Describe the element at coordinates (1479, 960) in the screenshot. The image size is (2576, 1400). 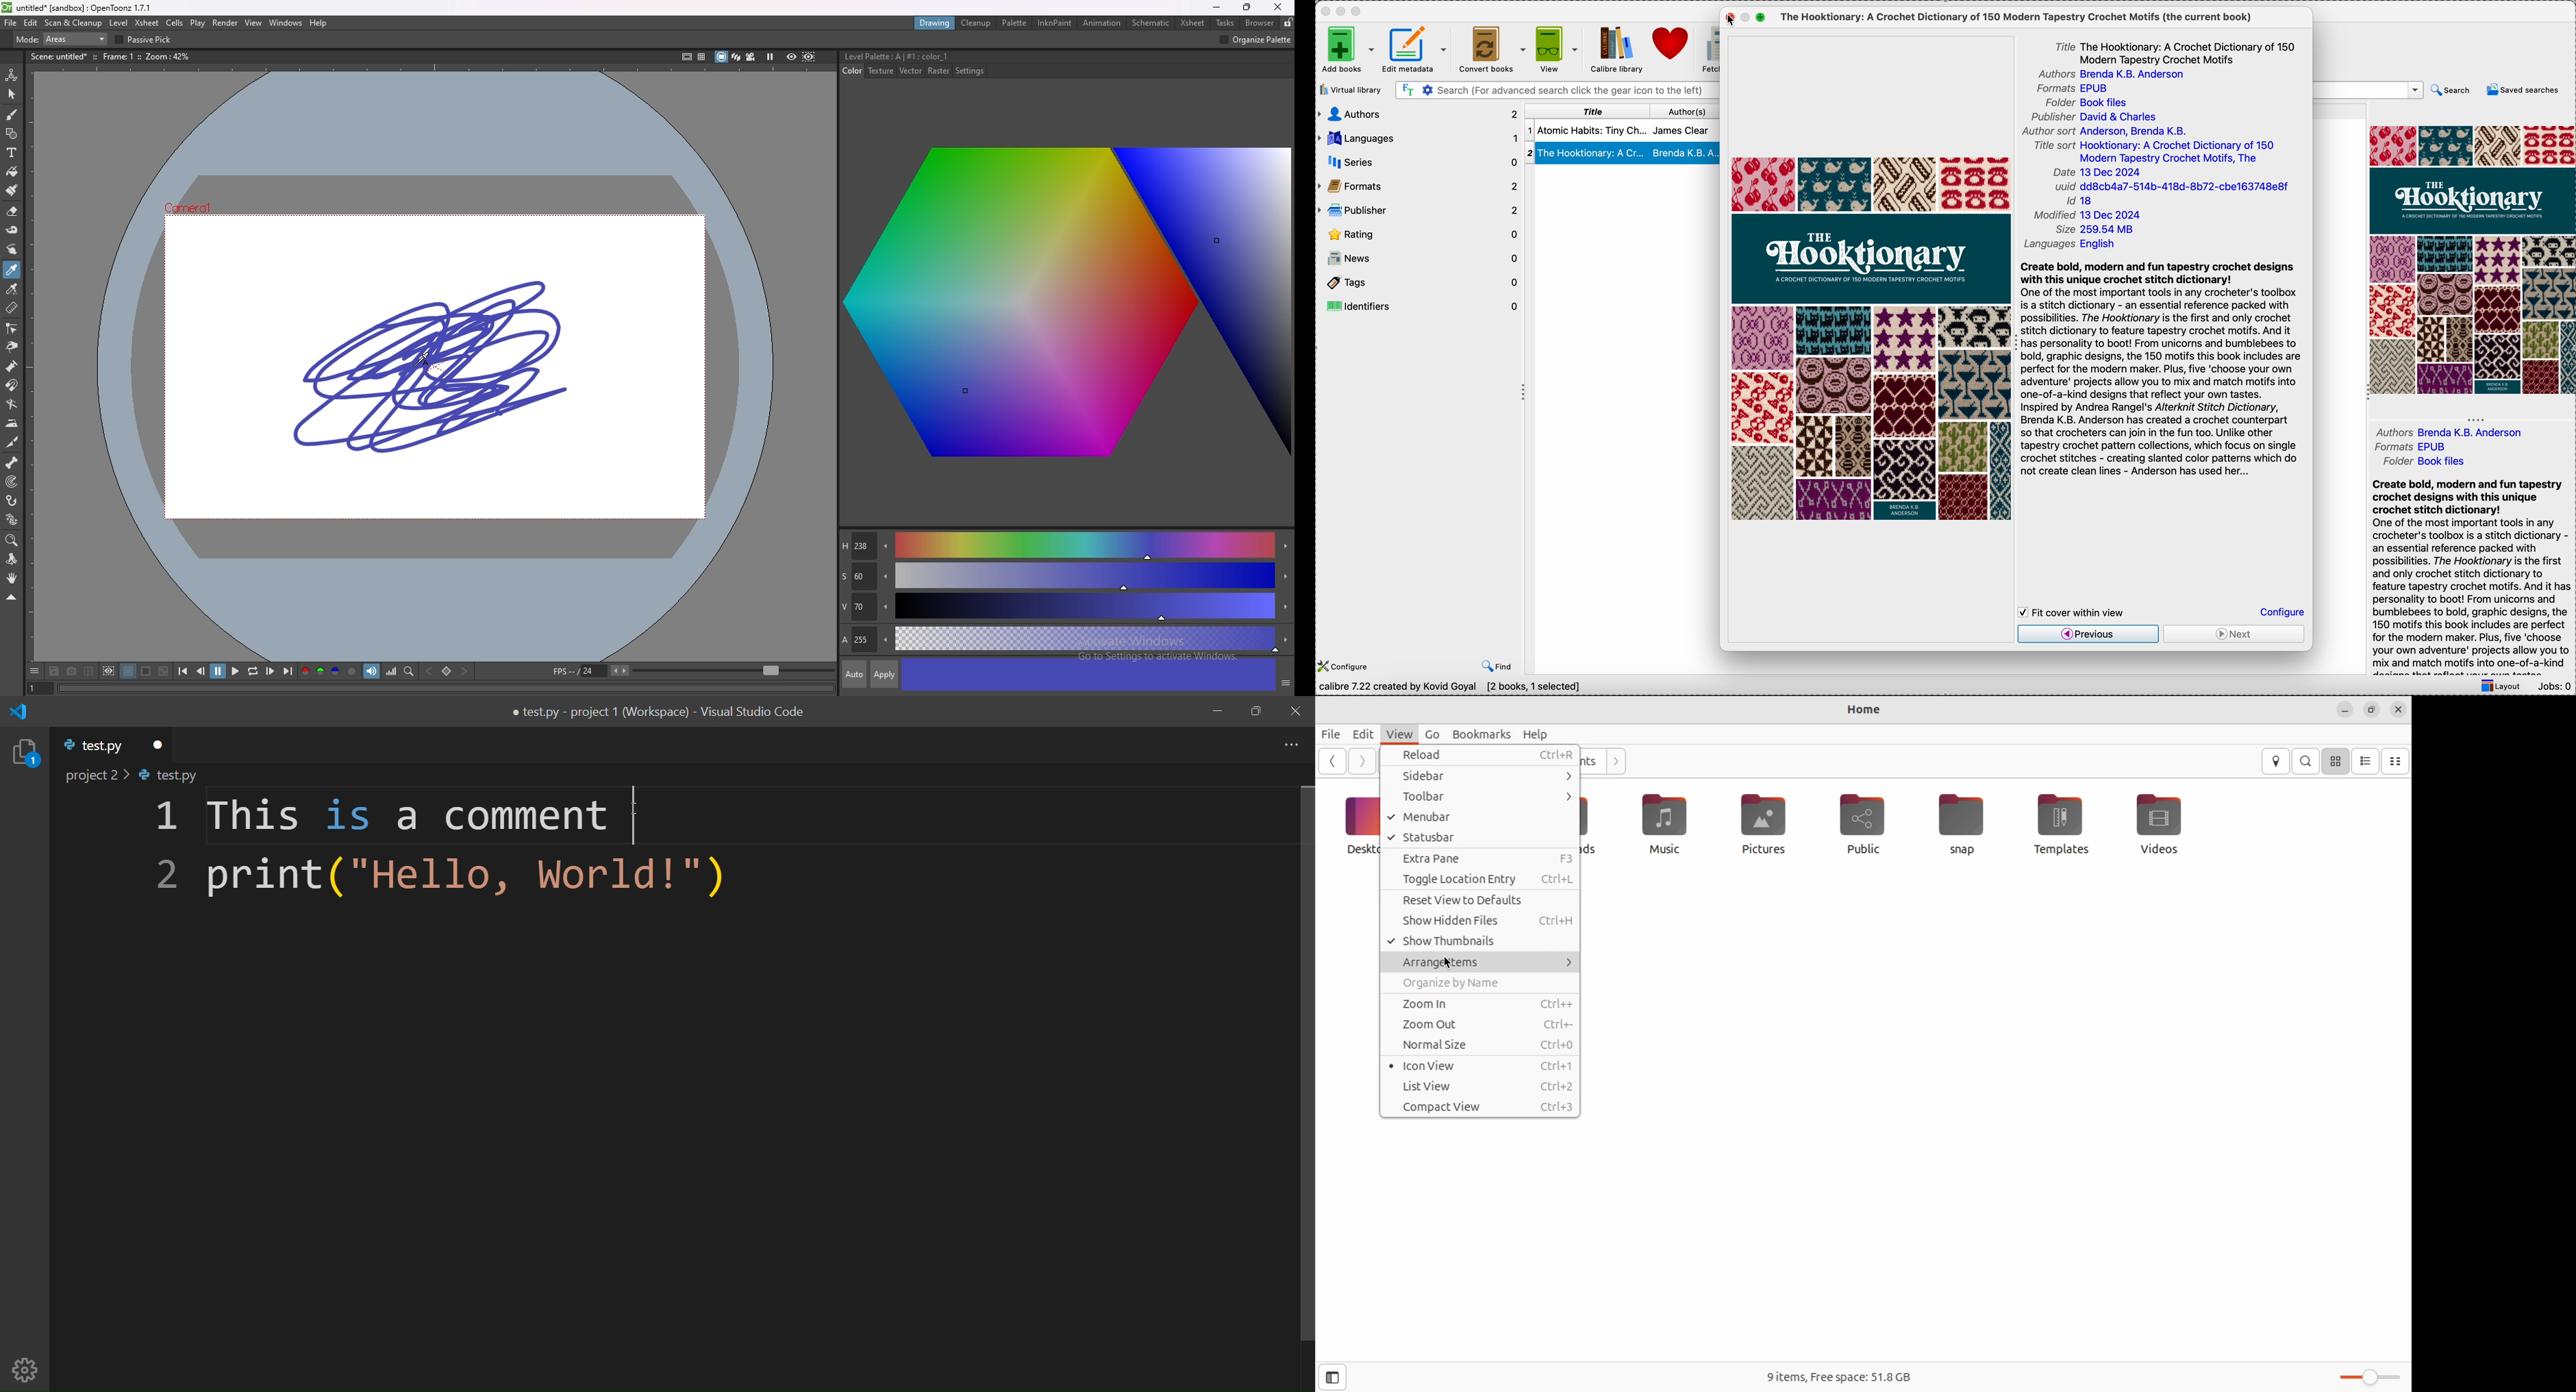
I see `arrange items` at that location.